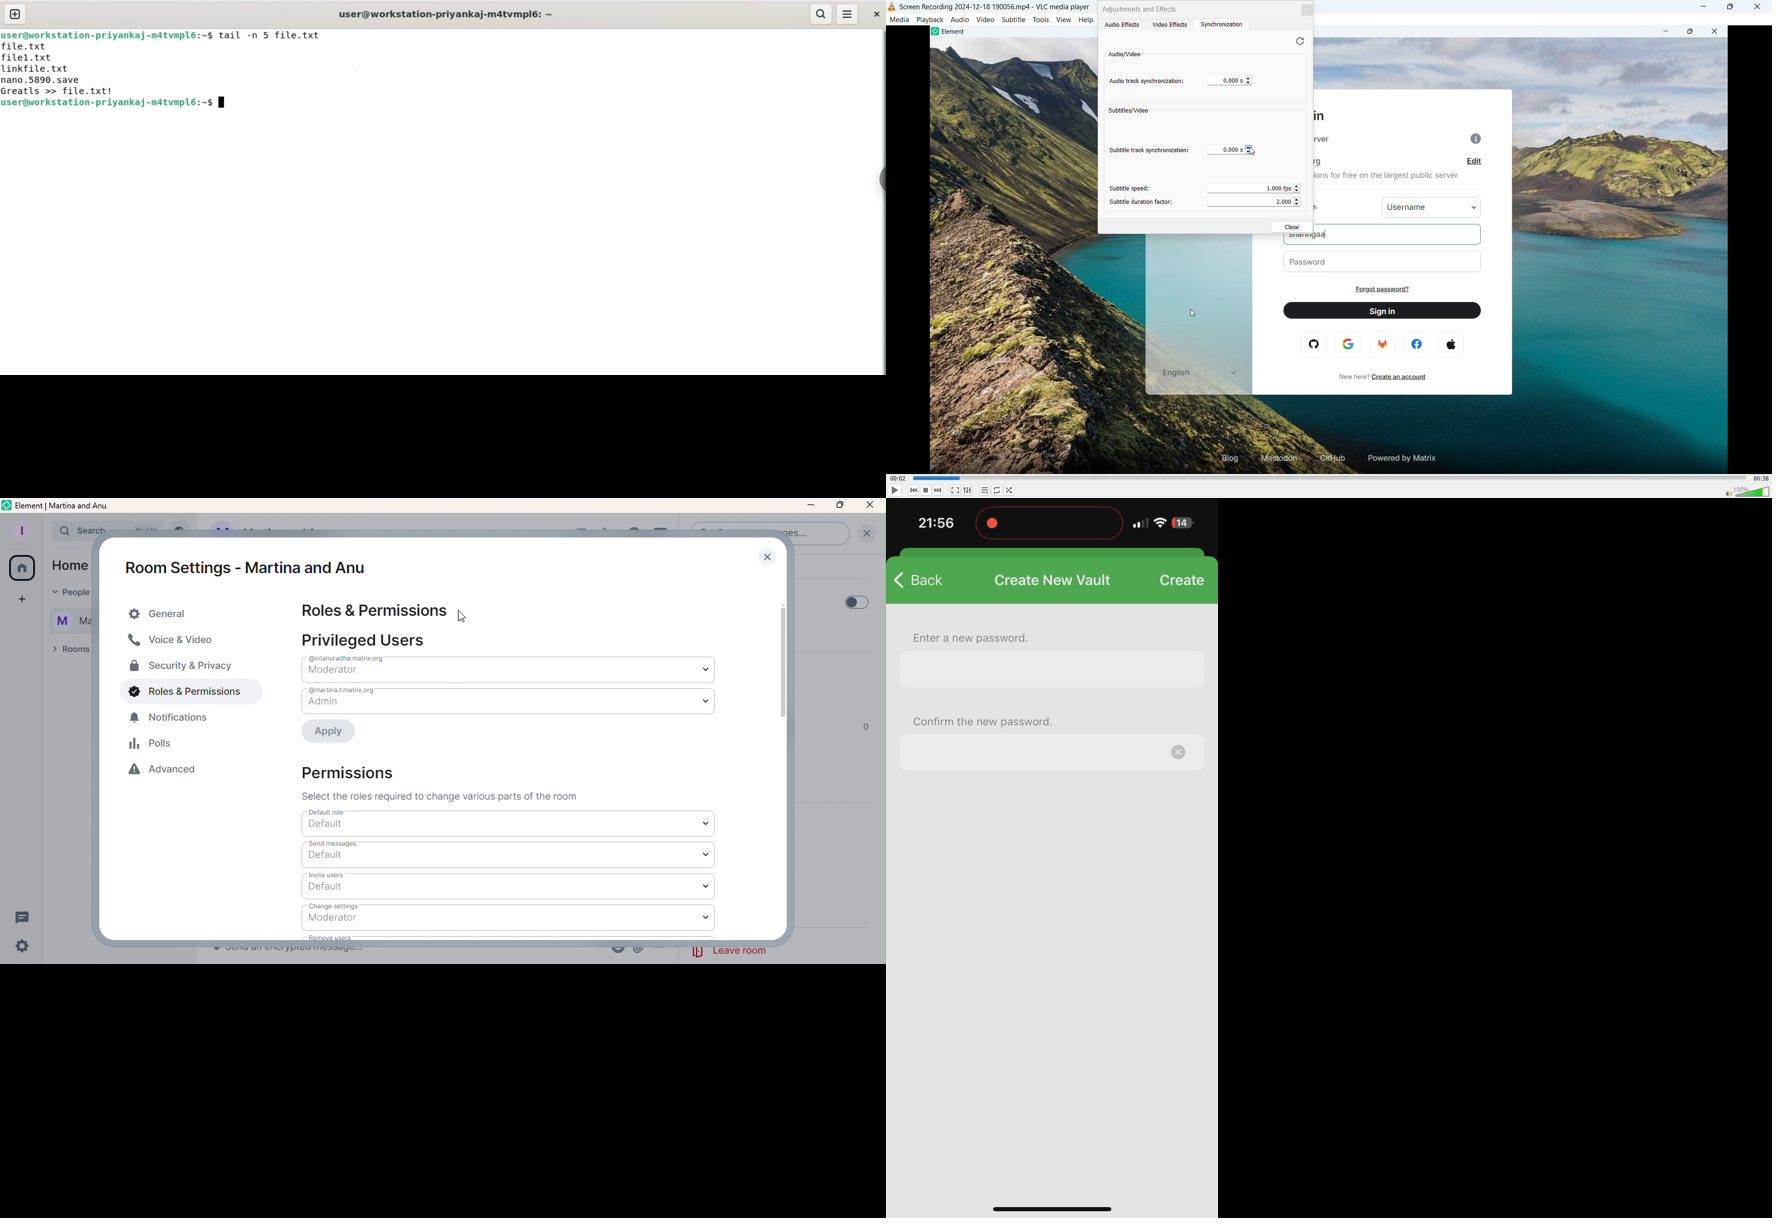  Describe the element at coordinates (1123, 25) in the screenshot. I see `audio effects` at that location.